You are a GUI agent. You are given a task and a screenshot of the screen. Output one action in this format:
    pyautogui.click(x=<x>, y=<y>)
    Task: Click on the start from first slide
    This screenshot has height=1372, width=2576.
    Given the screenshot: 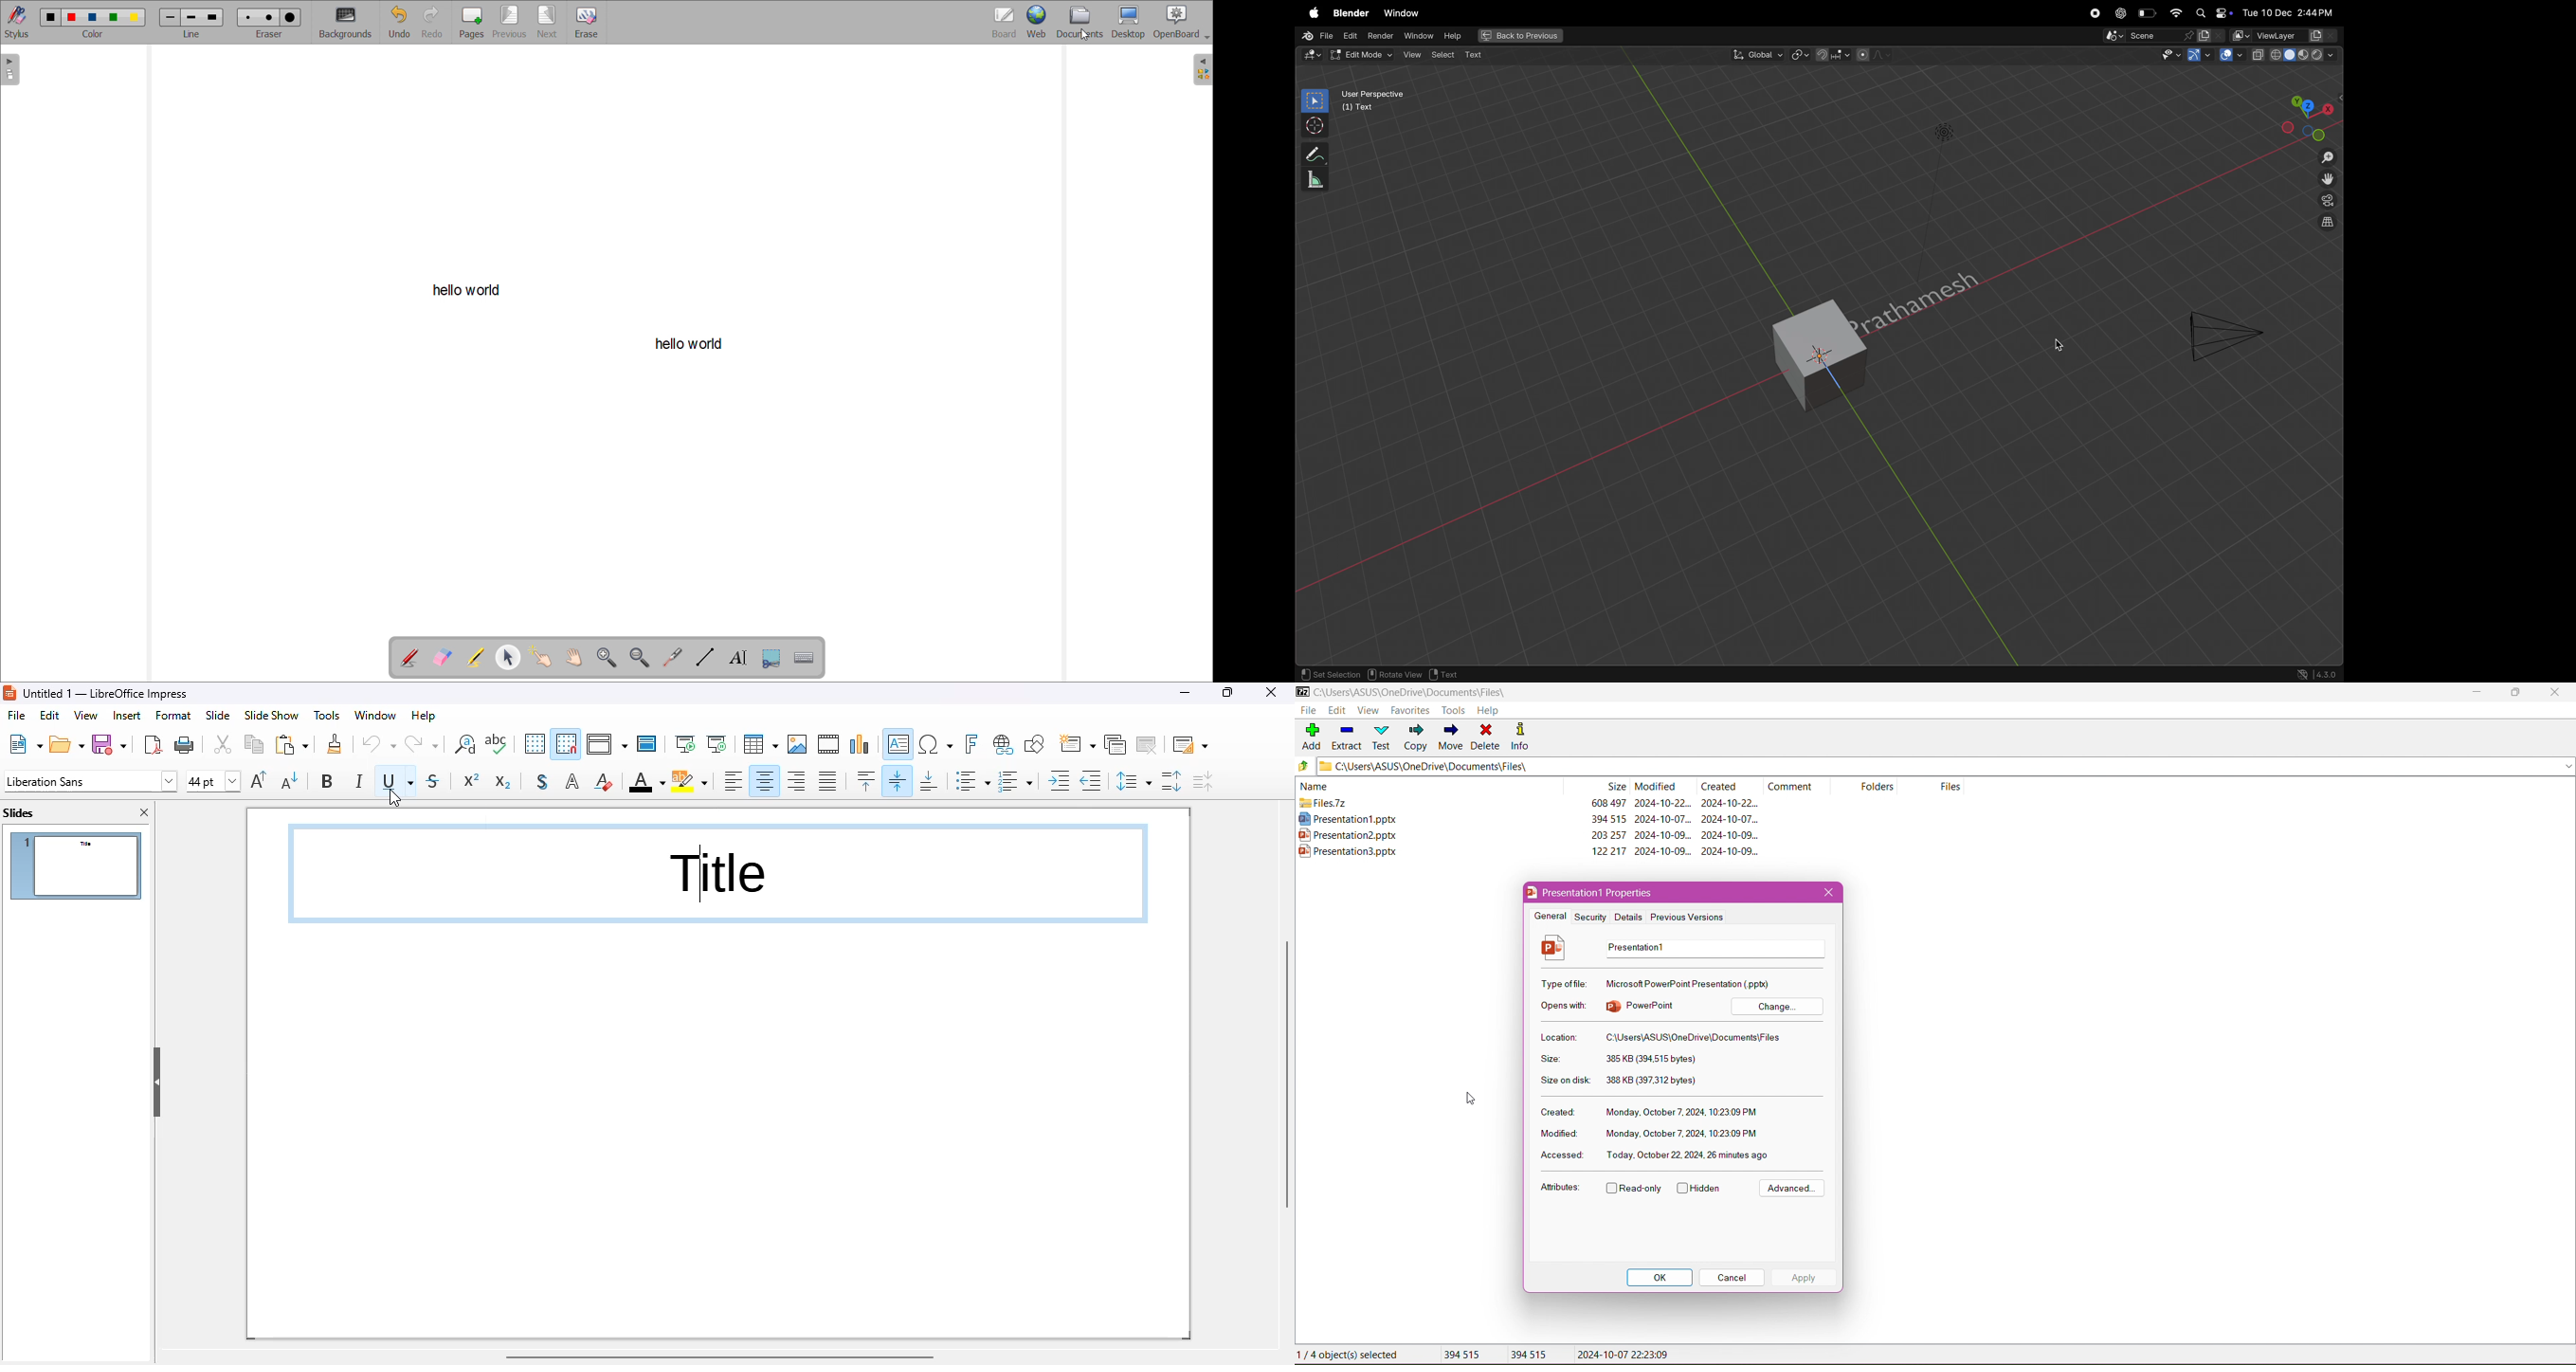 What is the action you would take?
    pyautogui.click(x=685, y=744)
    